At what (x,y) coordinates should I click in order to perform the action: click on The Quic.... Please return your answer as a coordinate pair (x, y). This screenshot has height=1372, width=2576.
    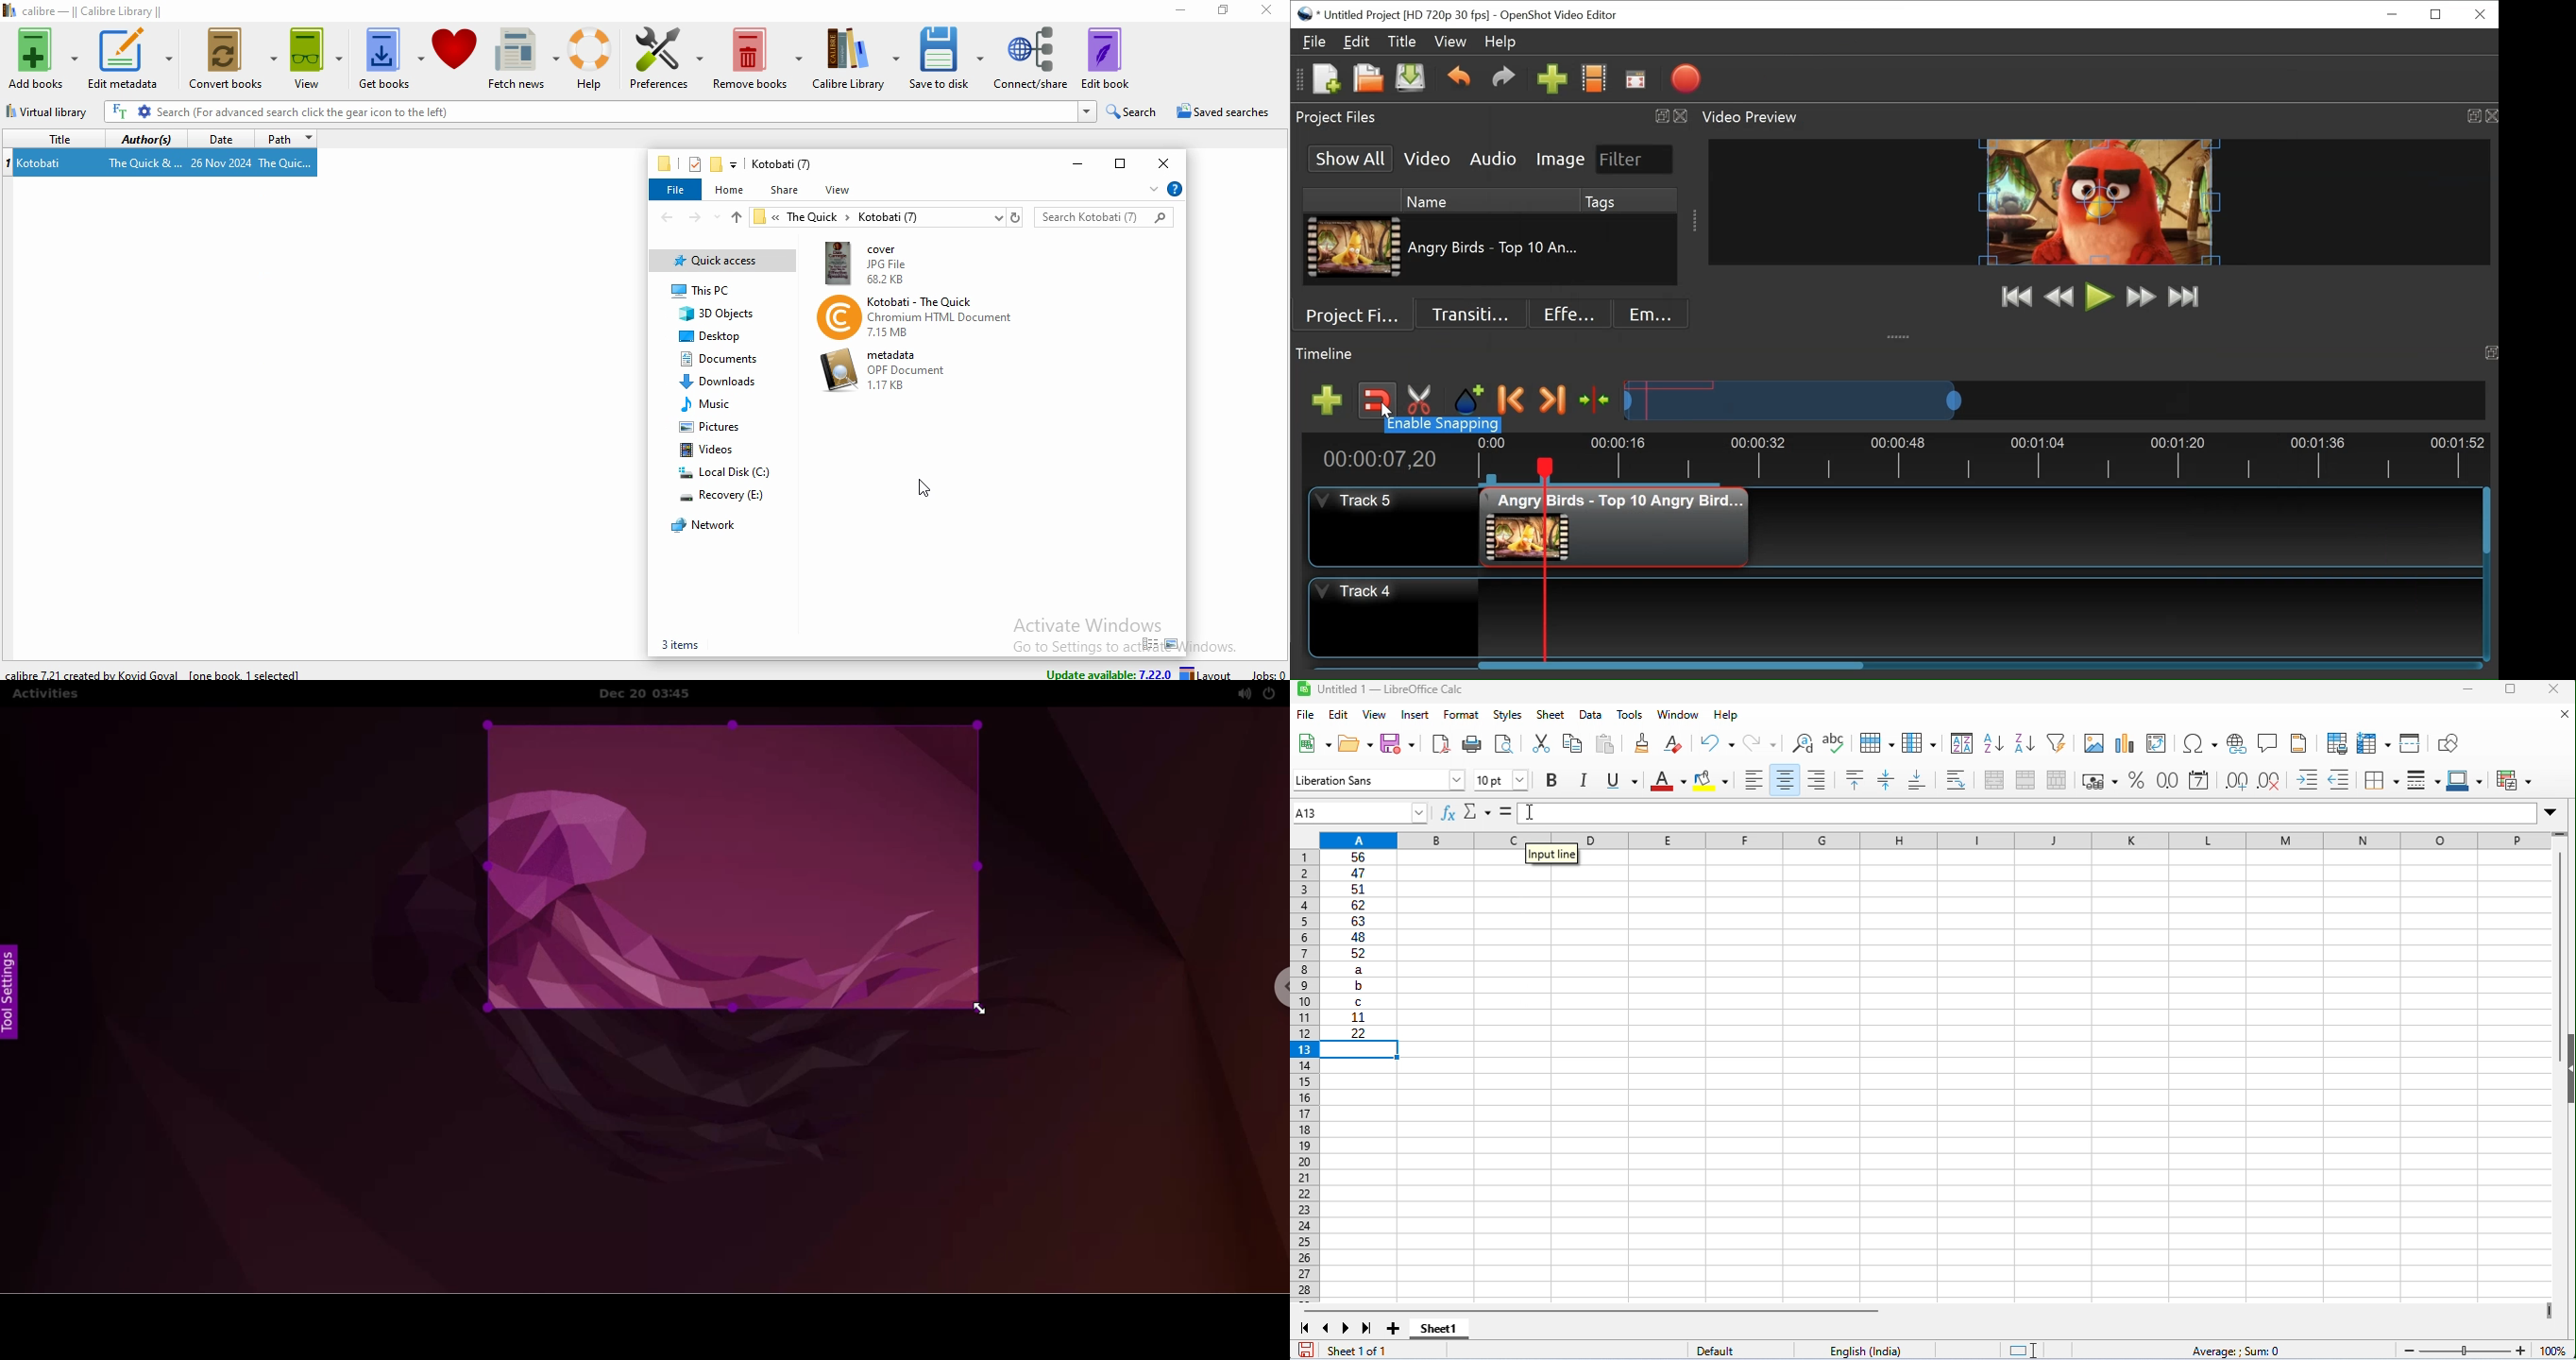
    Looking at the image, I should click on (288, 162).